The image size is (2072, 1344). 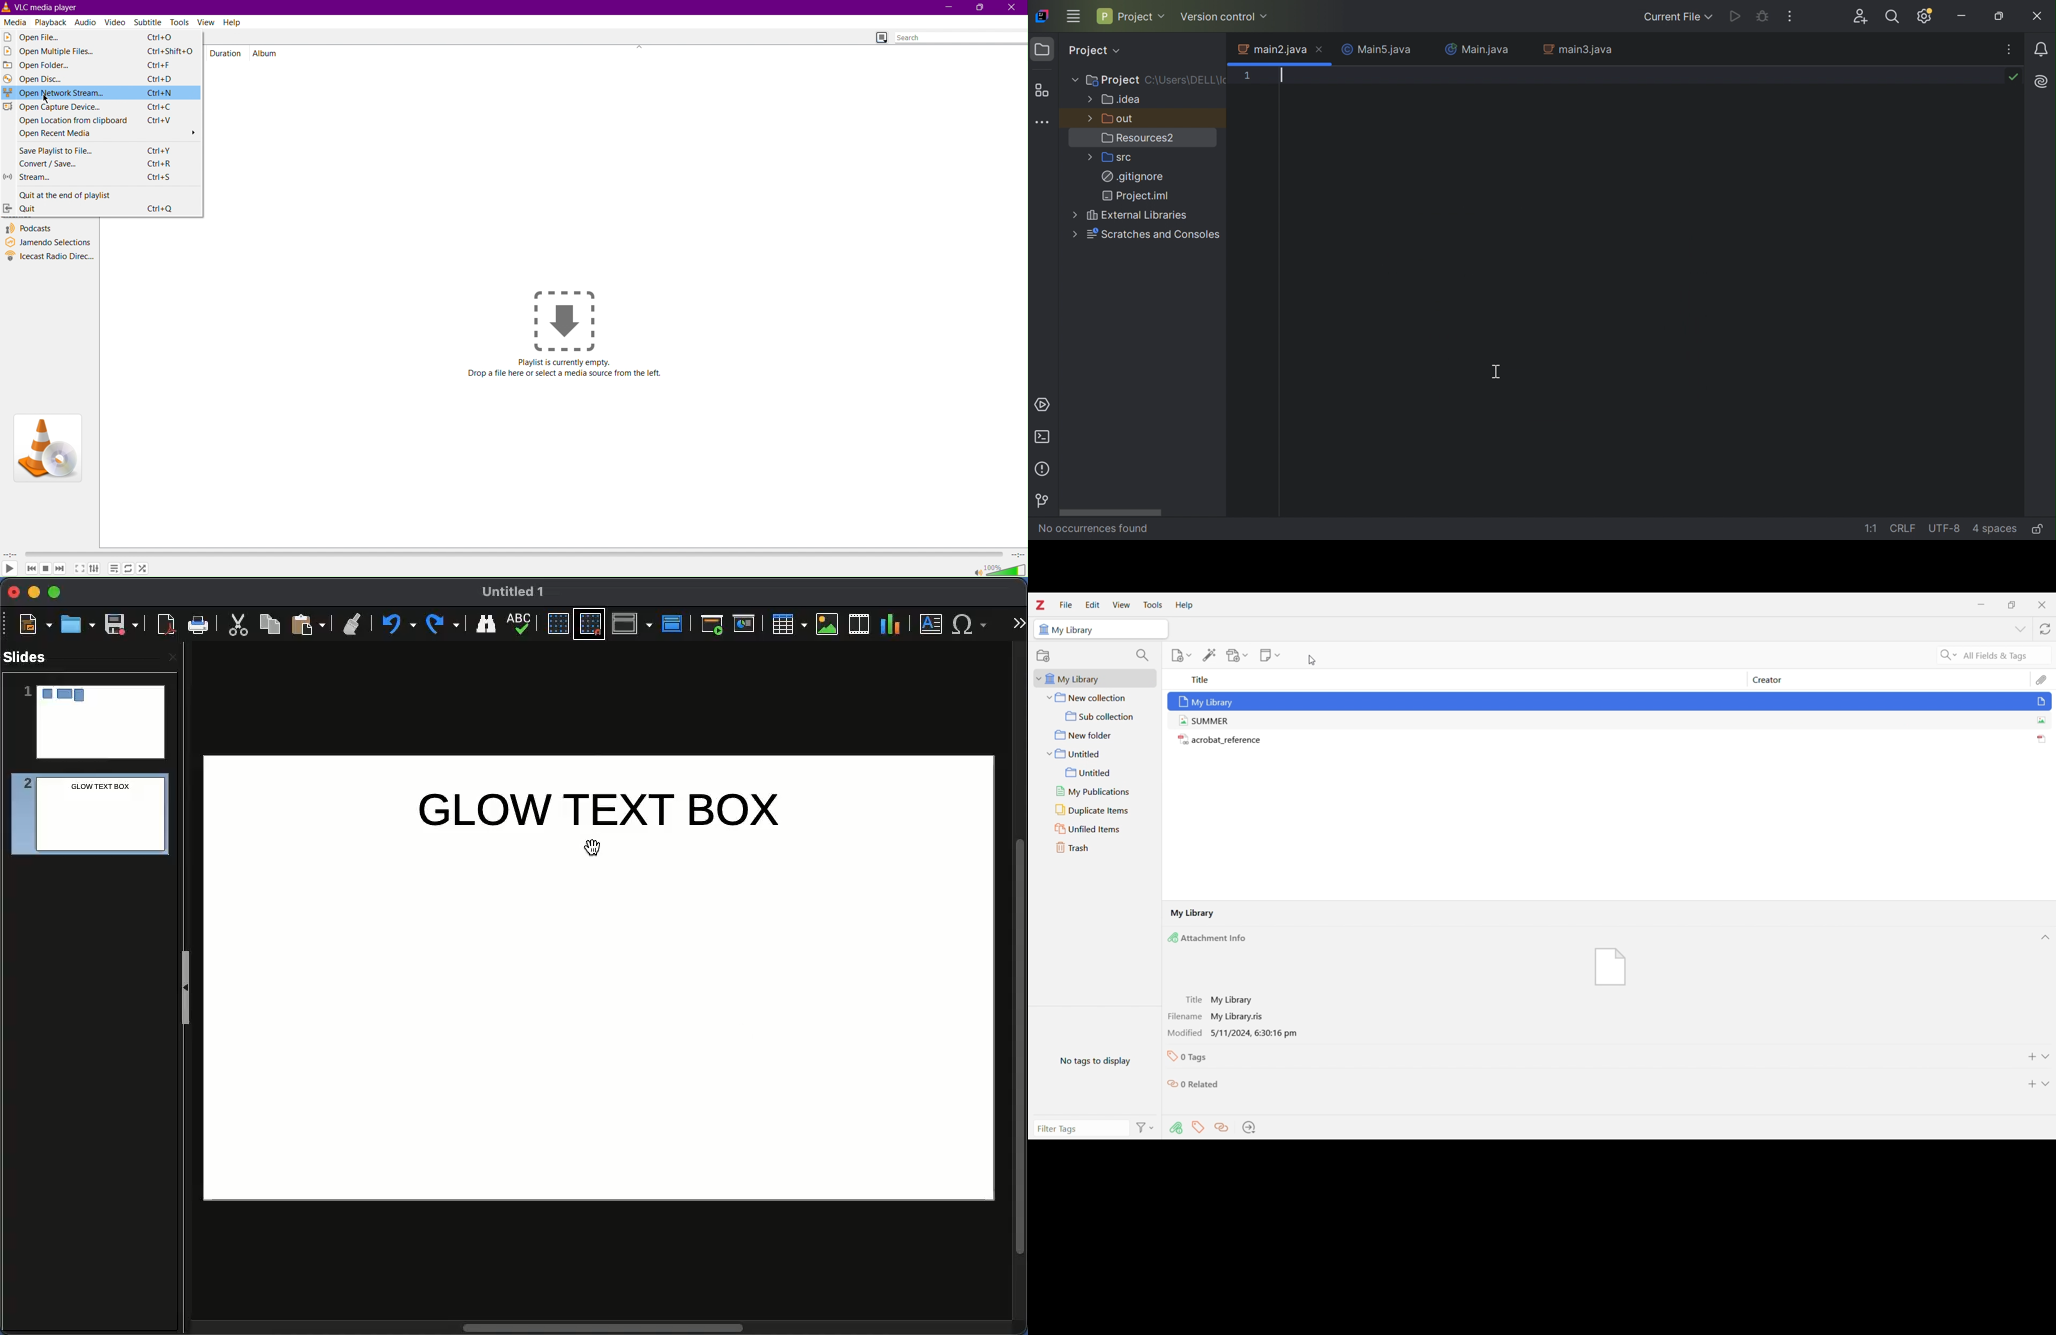 What do you see at coordinates (308, 623) in the screenshot?
I see `Paste` at bounding box center [308, 623].